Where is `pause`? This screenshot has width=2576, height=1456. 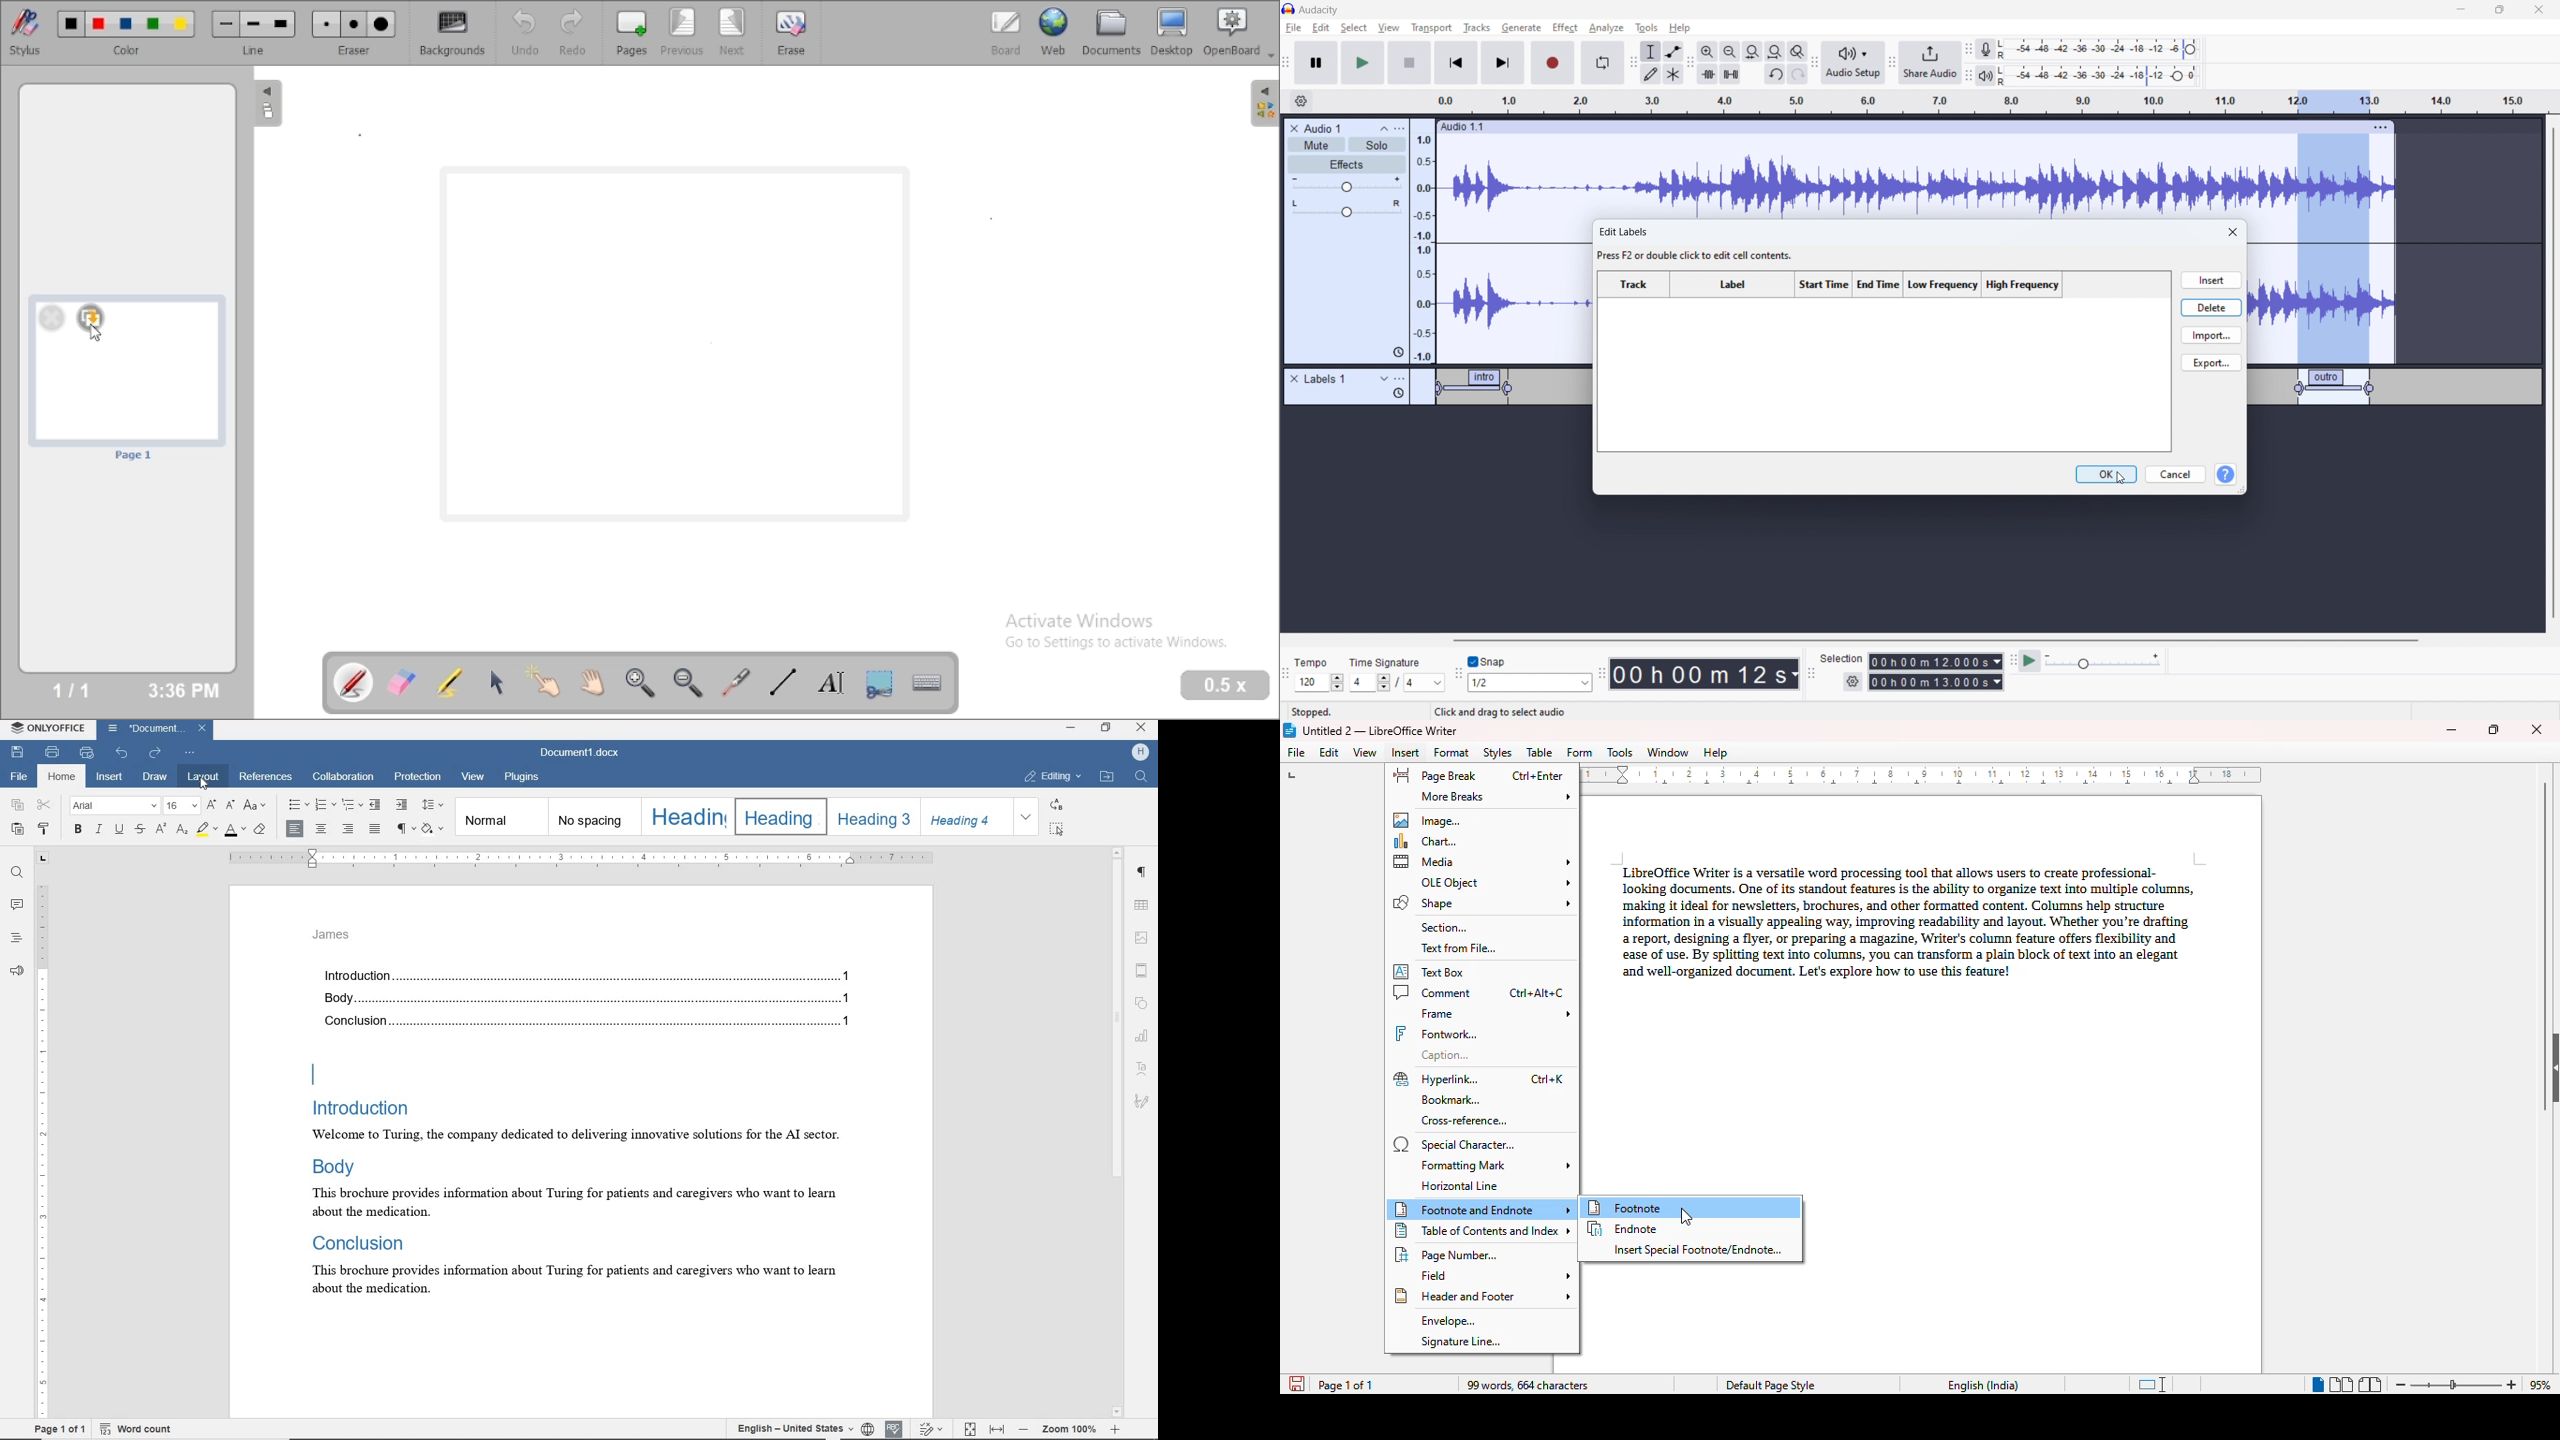 pause is located at coordinates (1316, 63).